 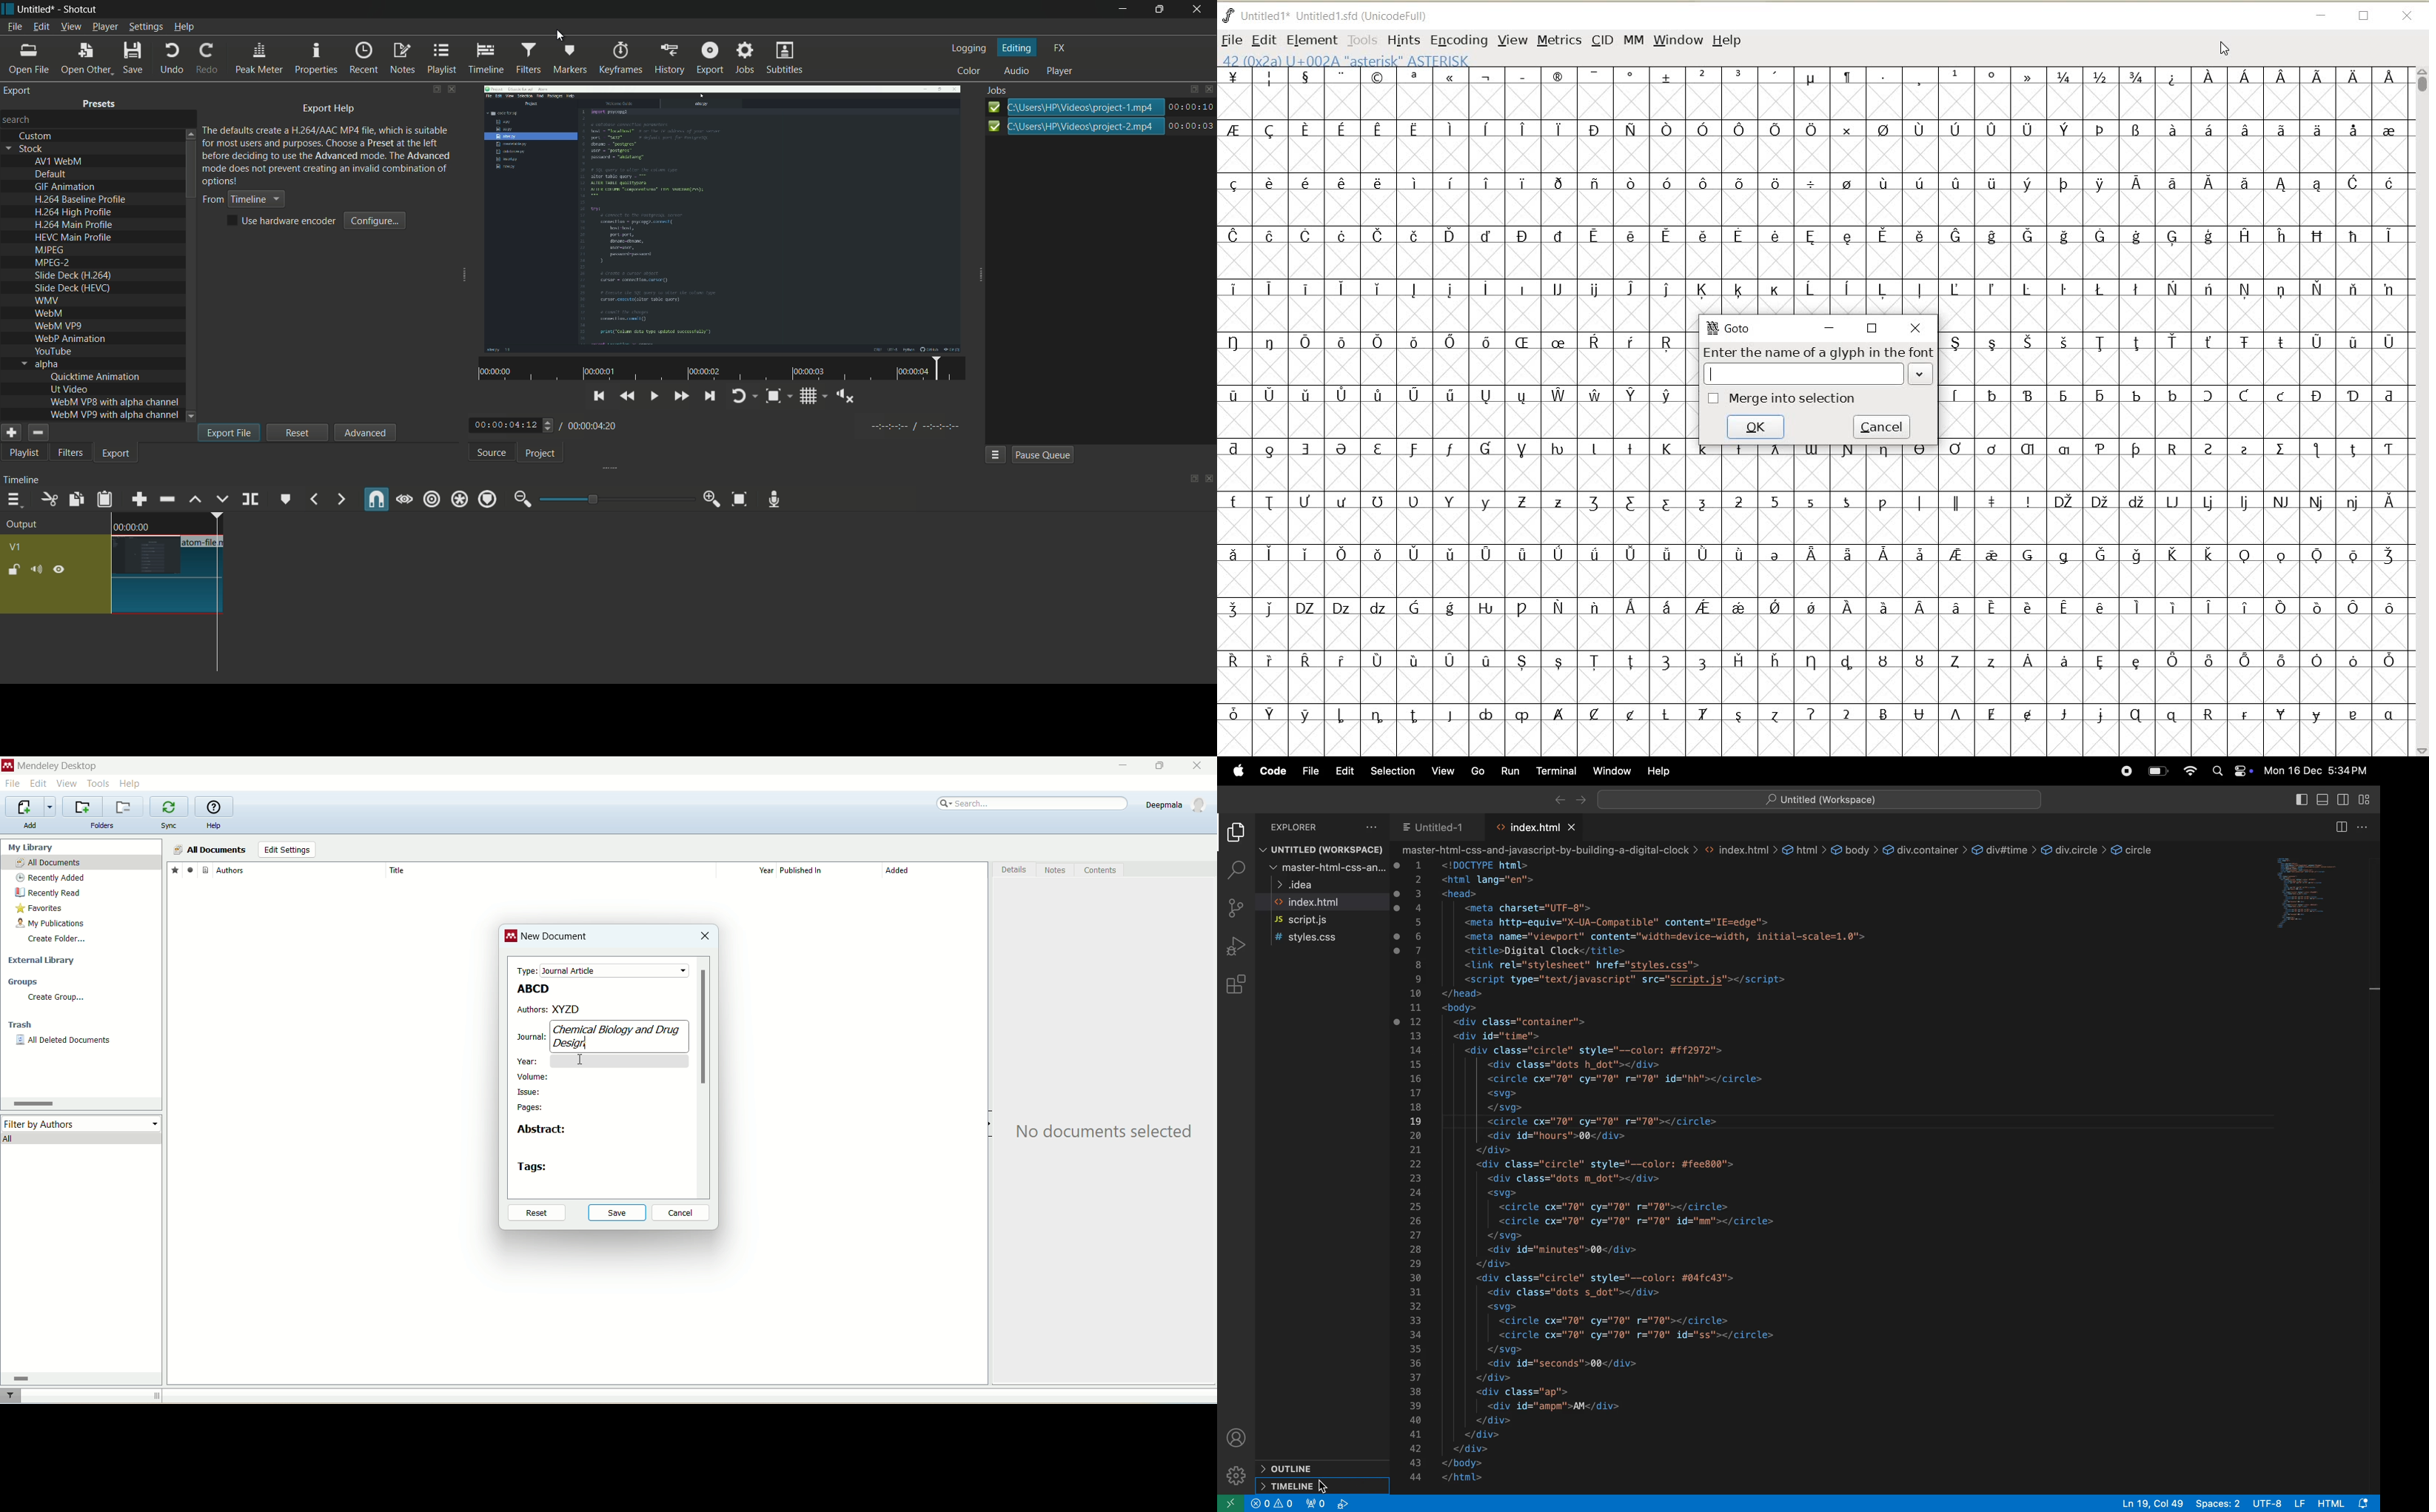 I want to click on maximize, so click(x=1161, y=10).